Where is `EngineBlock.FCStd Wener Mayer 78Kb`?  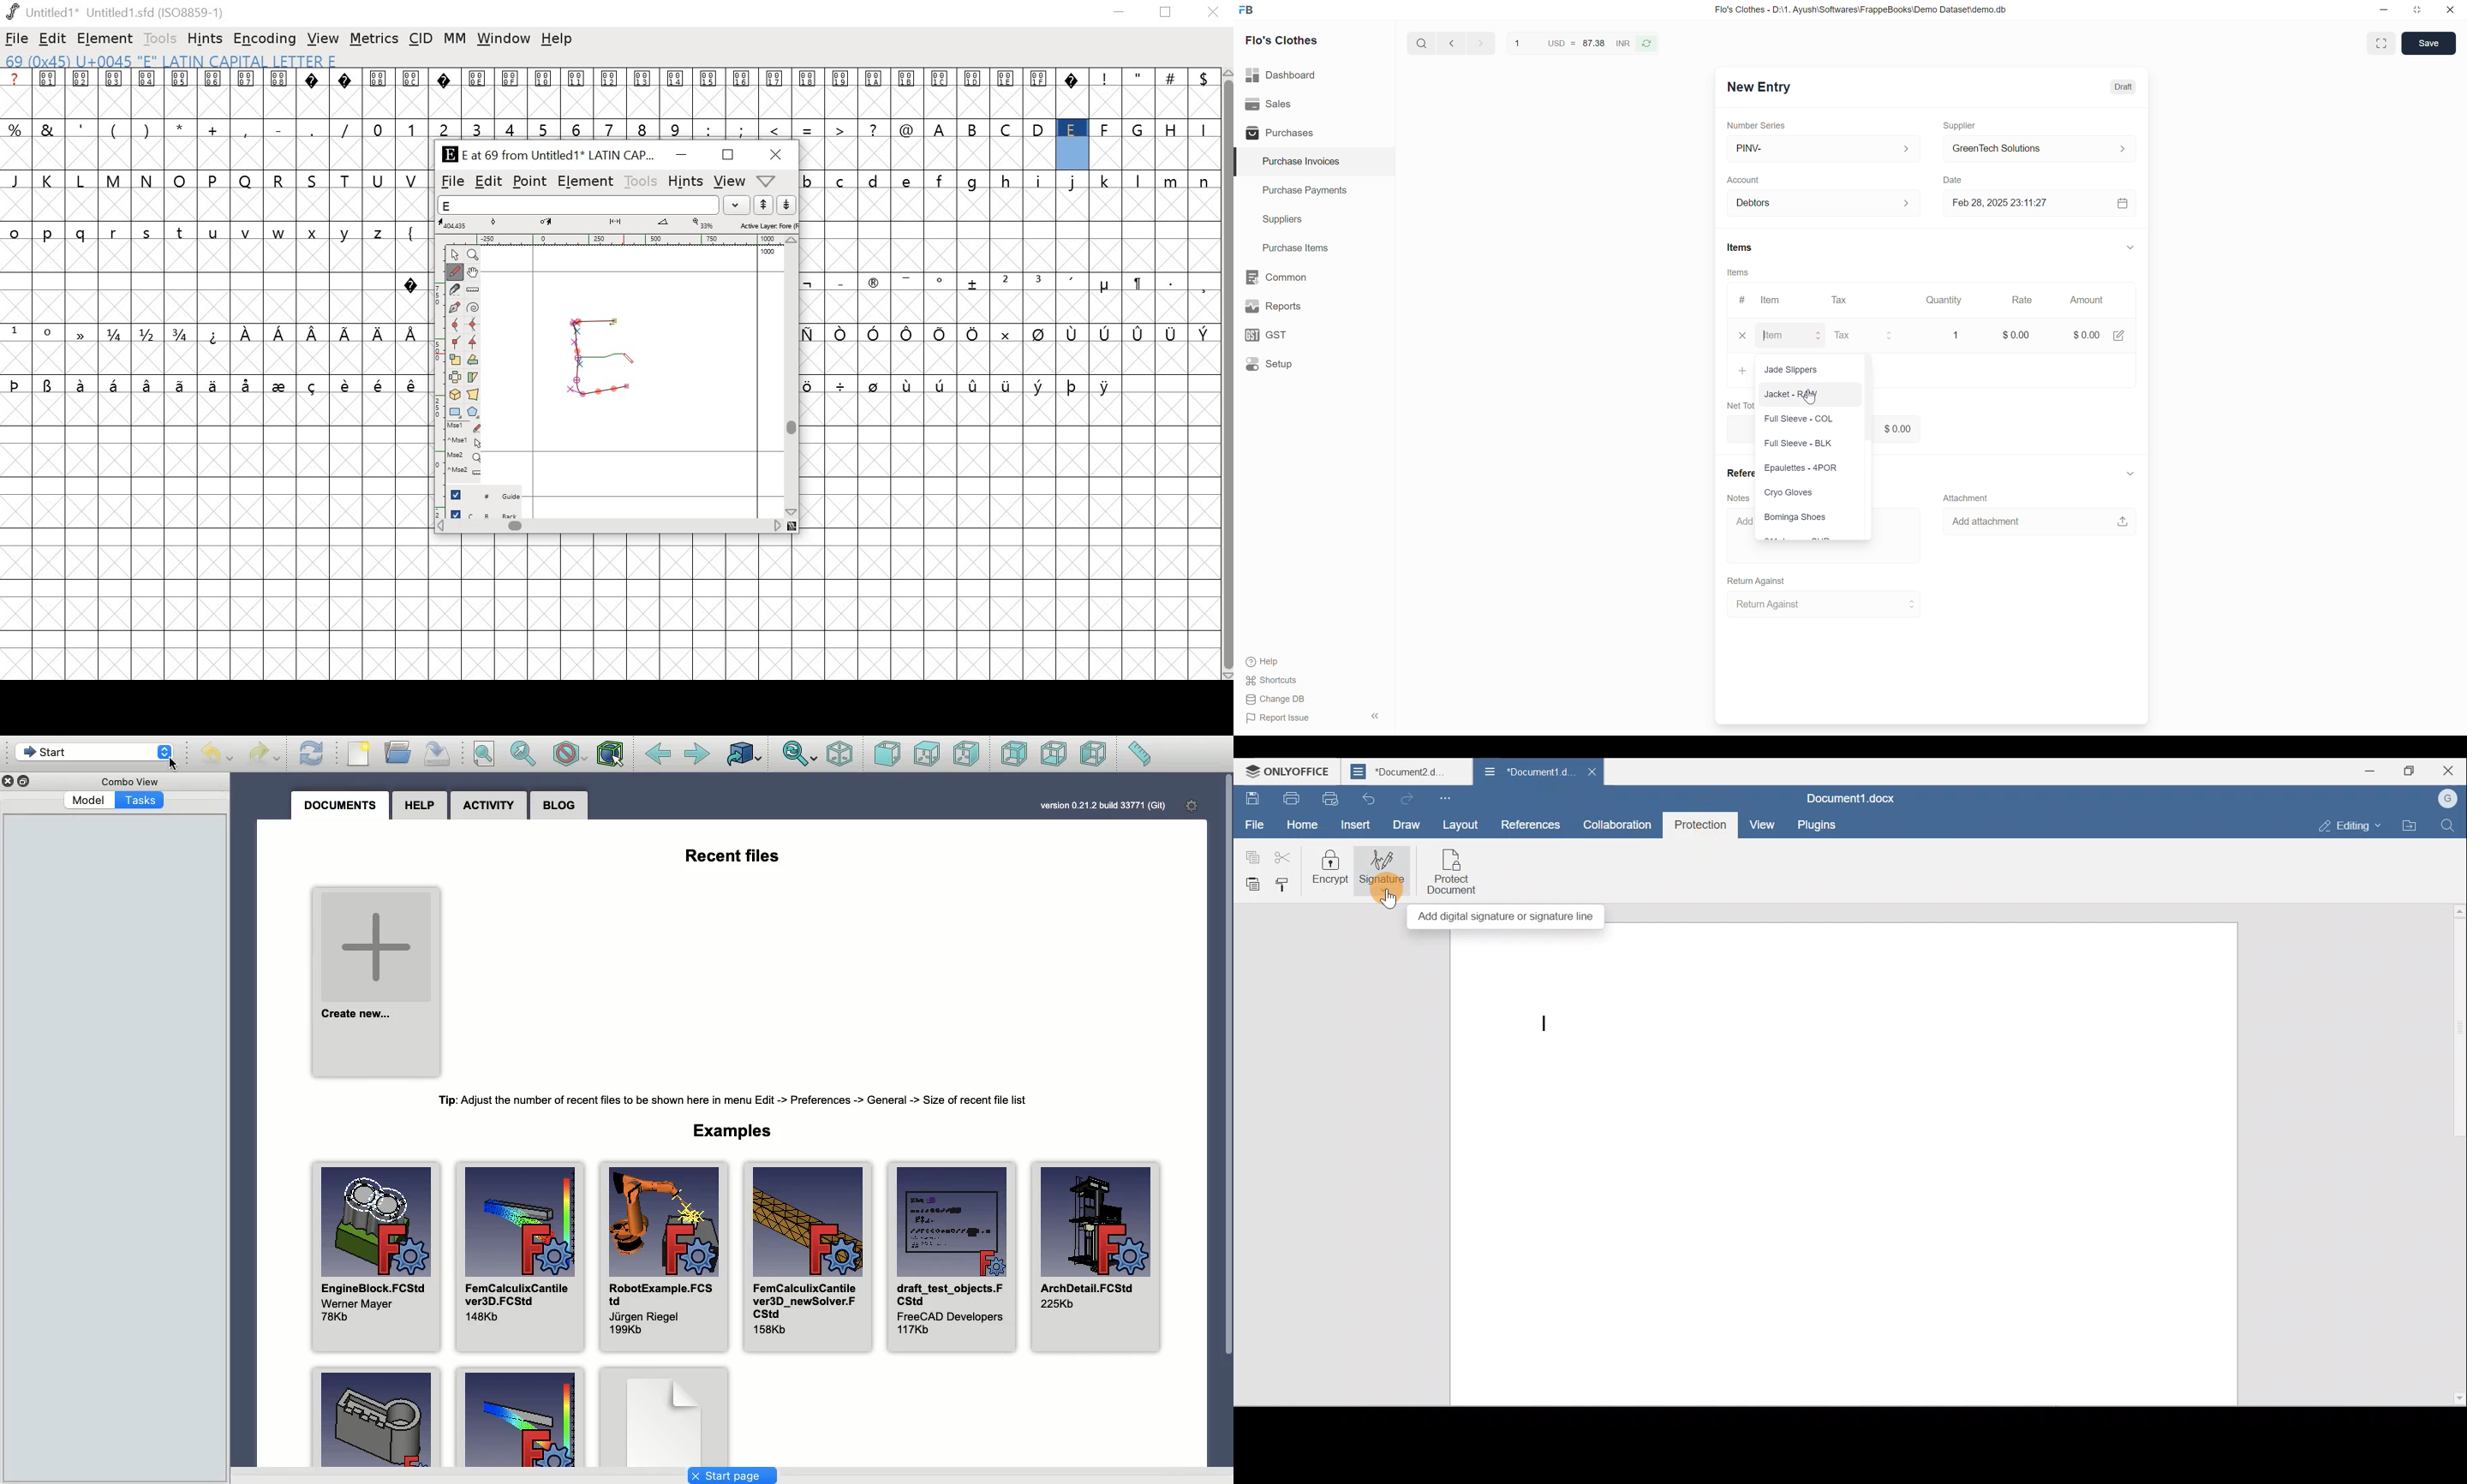
EngineBlock.FCStd Wener Mayer 78Kb is located at coordinates (374, 1257).